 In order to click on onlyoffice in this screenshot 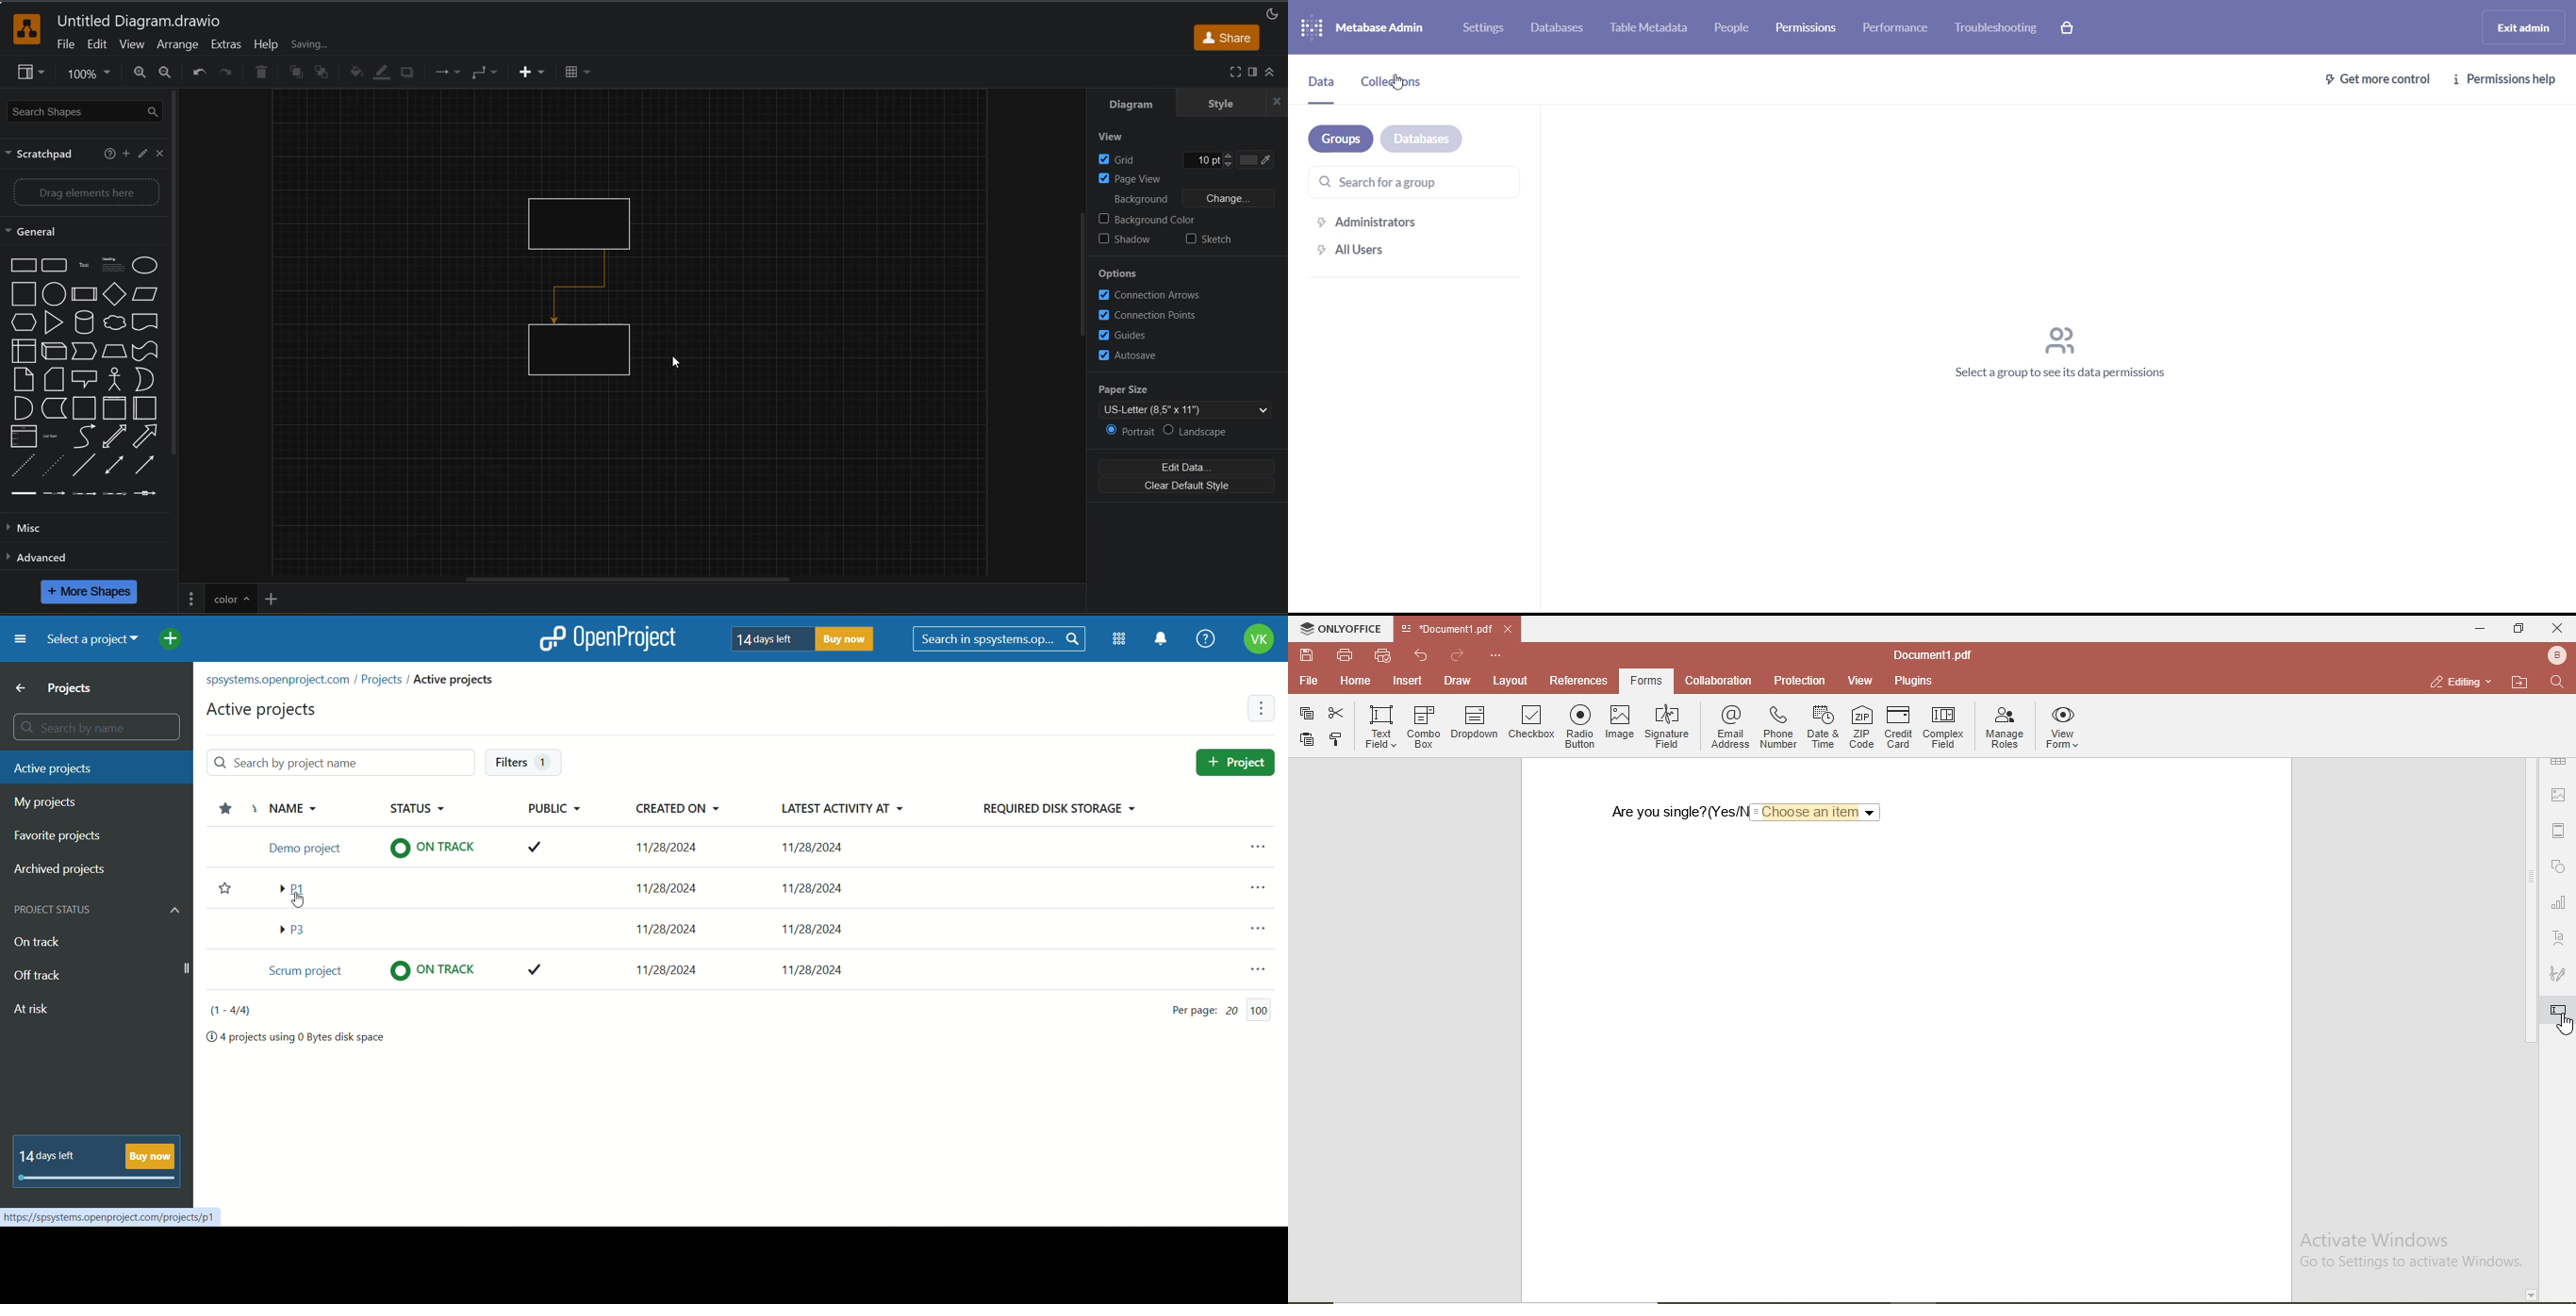, I will do `click(1342, 628)`.